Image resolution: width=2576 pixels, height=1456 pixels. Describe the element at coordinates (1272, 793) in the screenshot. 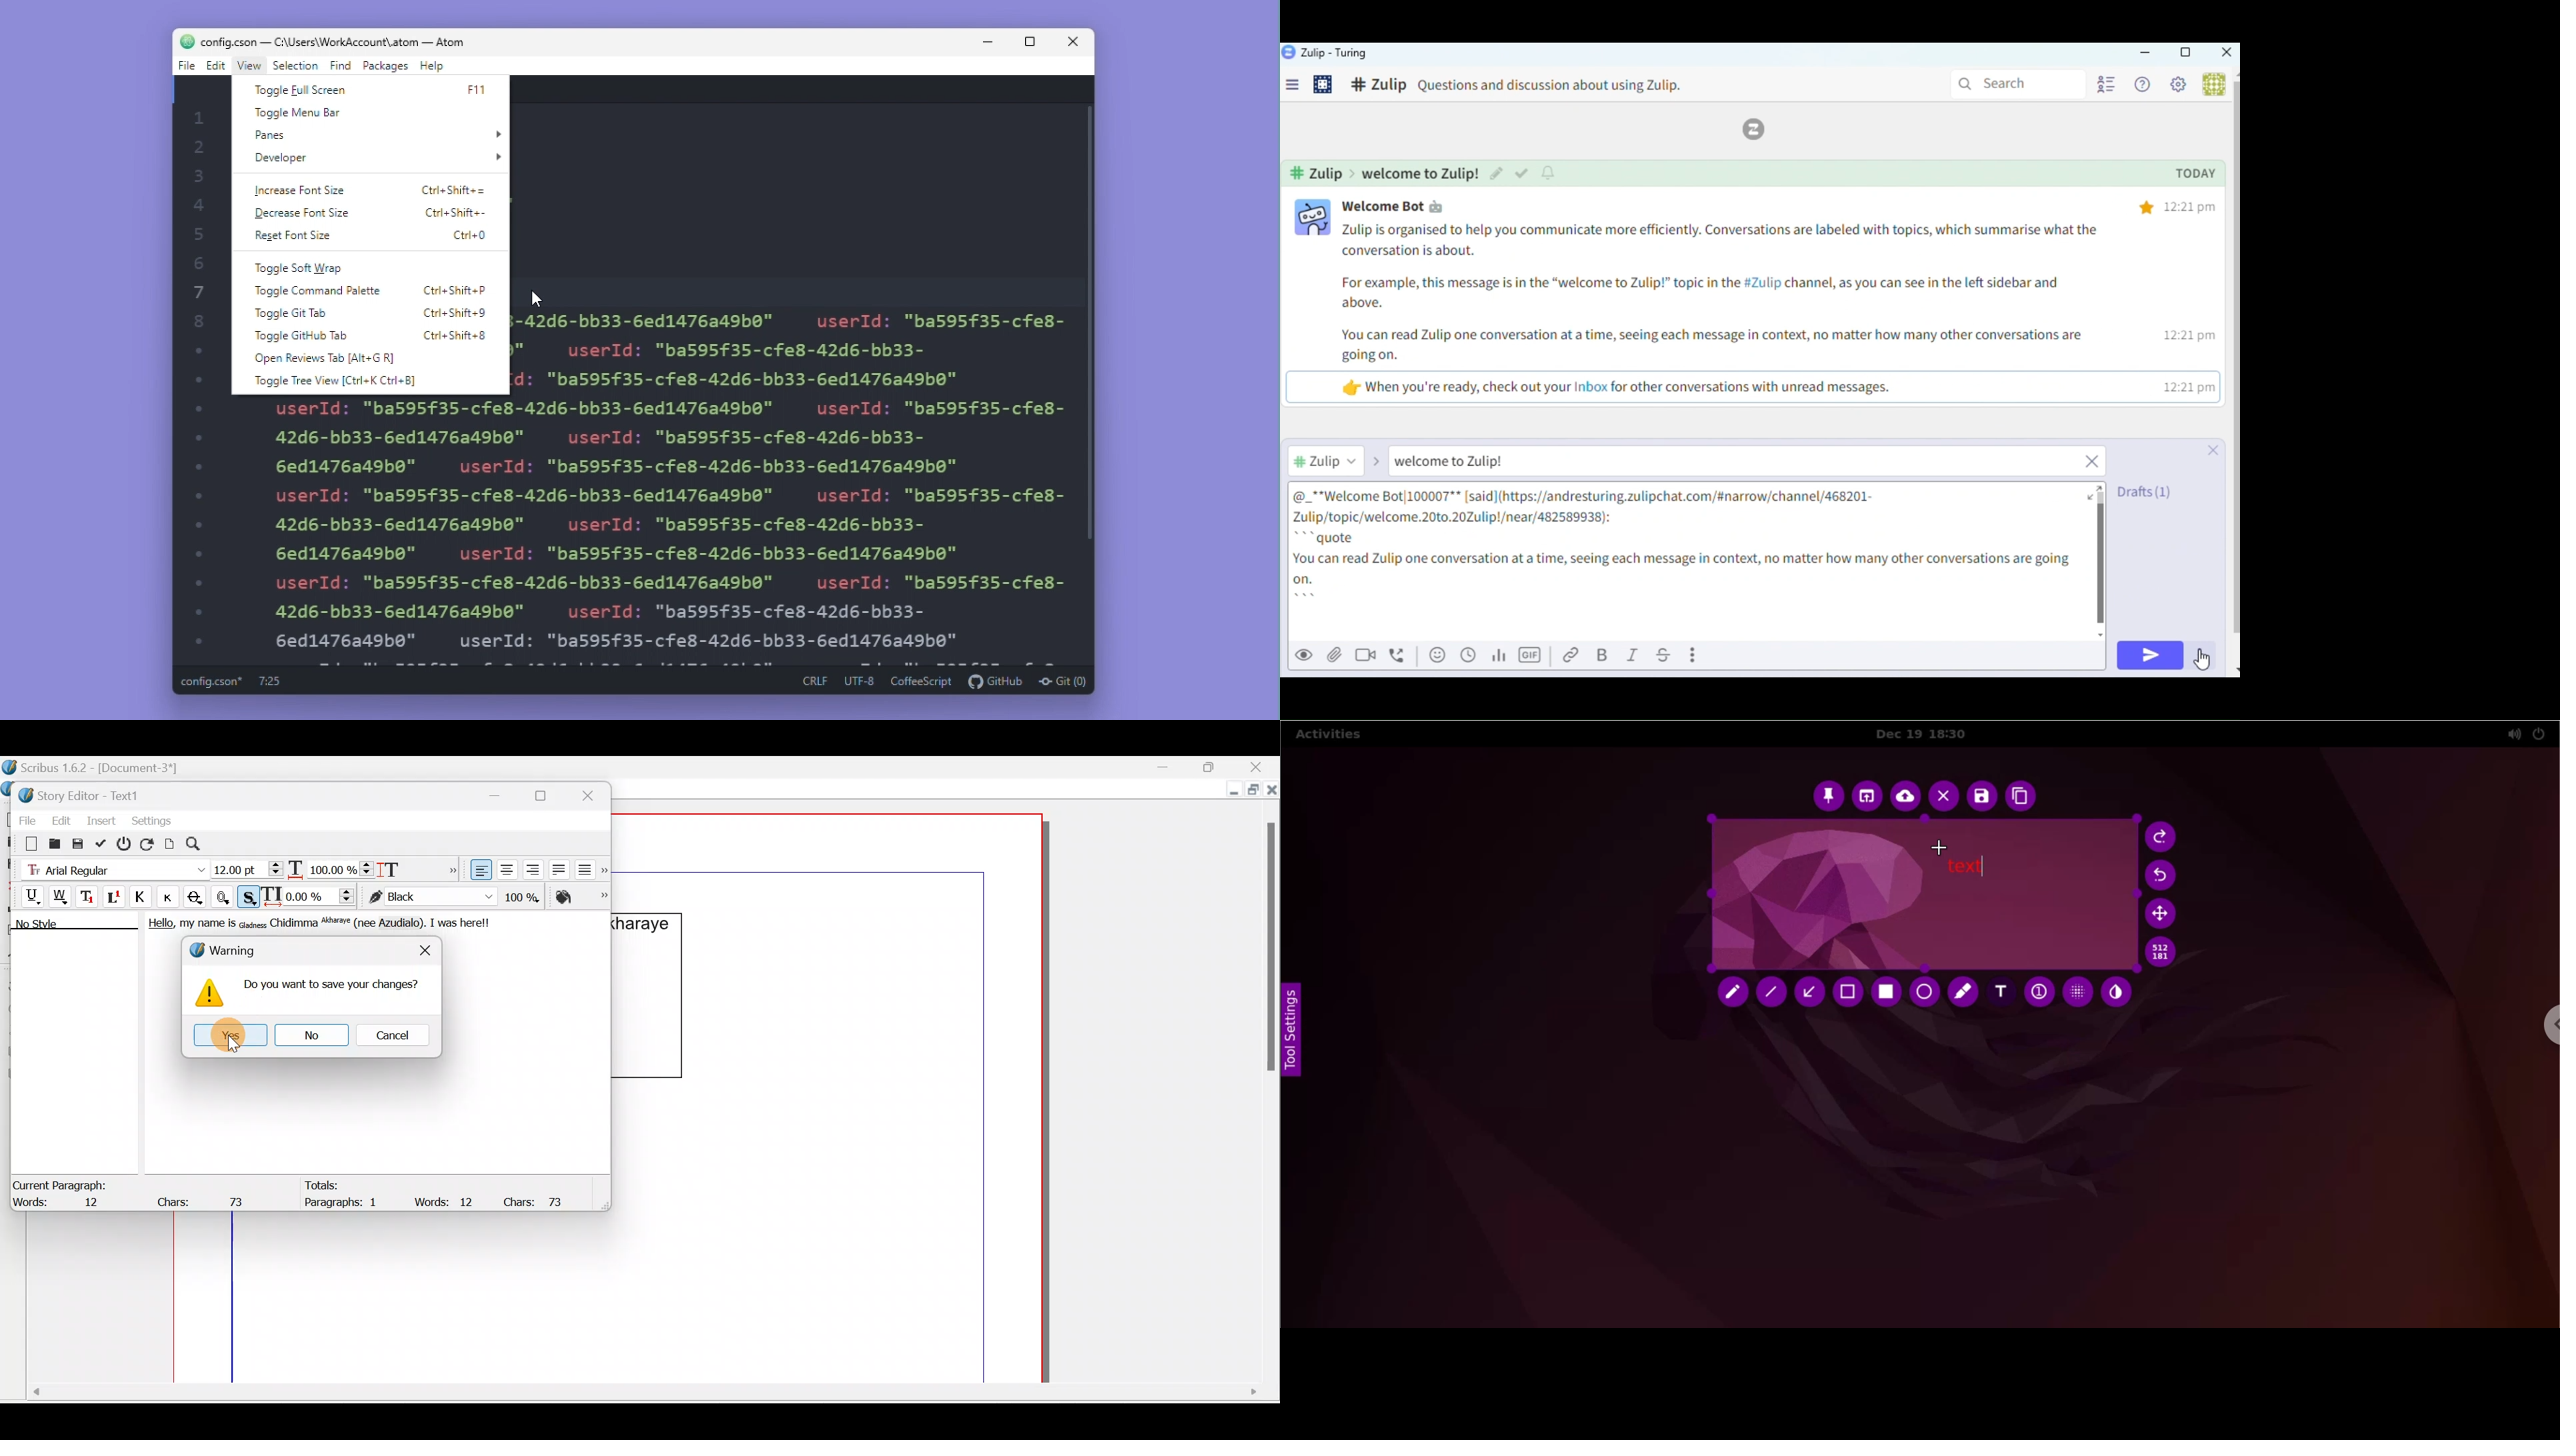

I see `Close` at that location.